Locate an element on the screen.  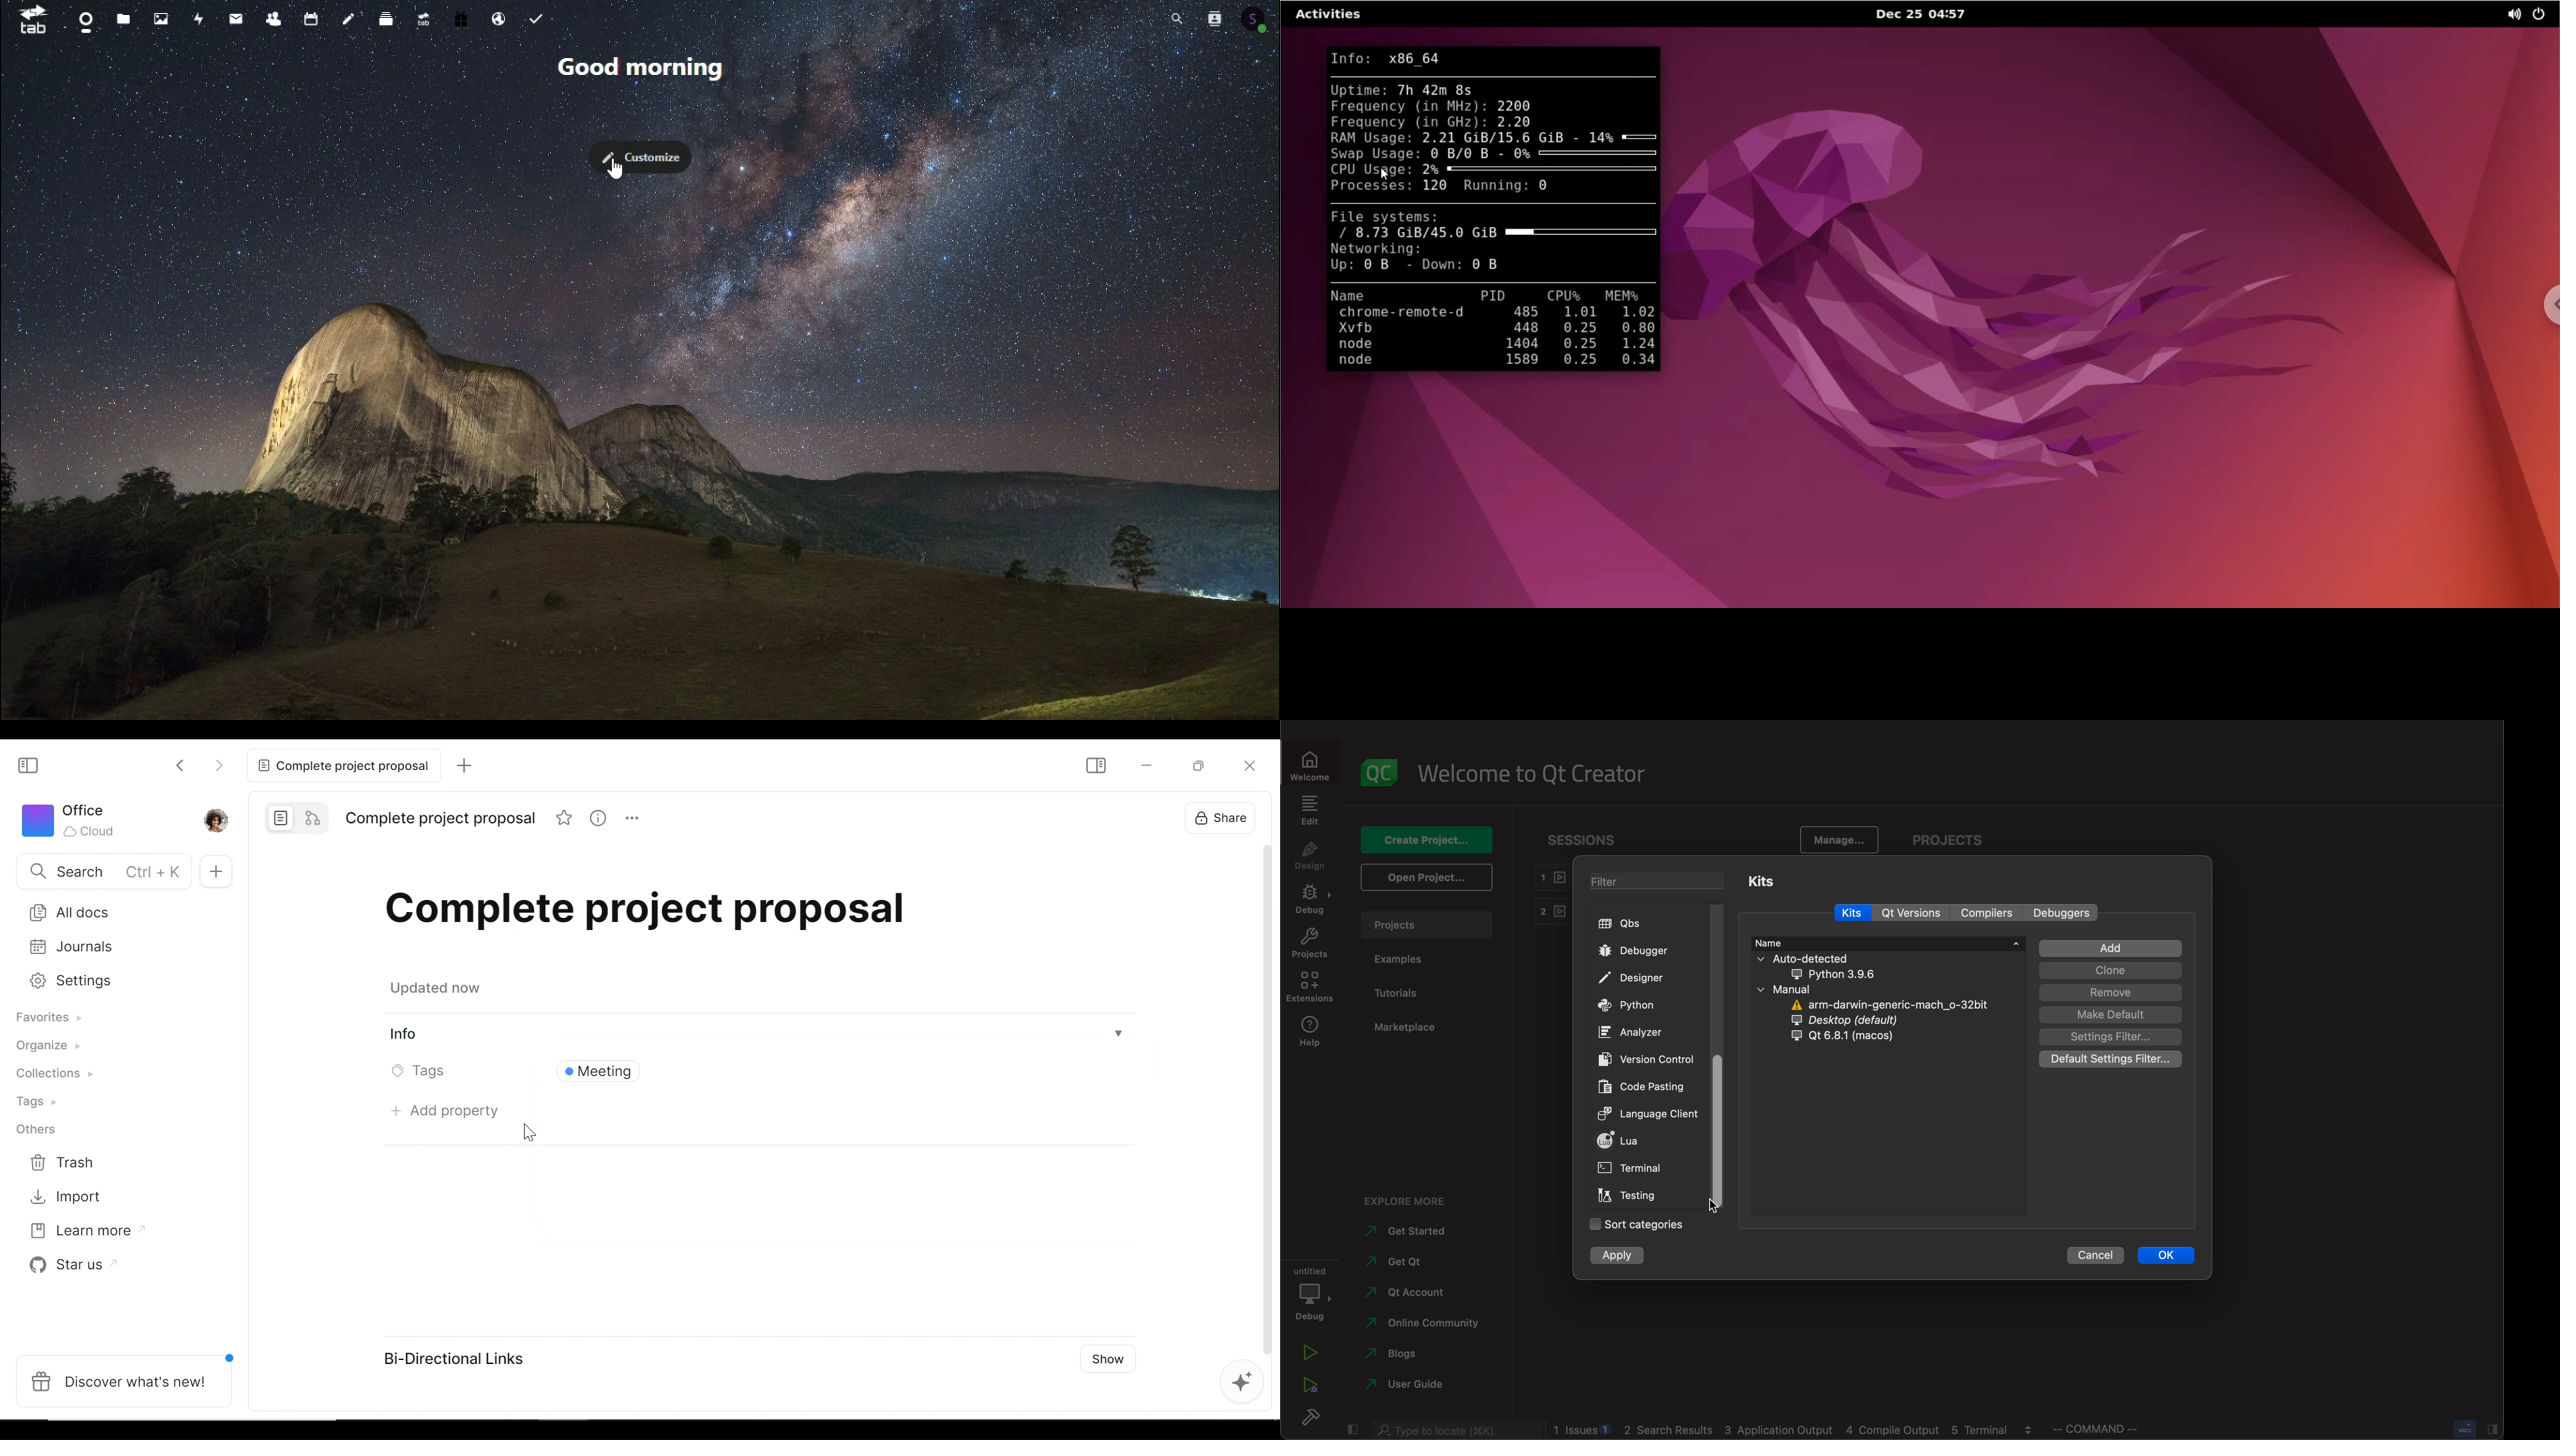
version is located at coordinates (1646, 1059).